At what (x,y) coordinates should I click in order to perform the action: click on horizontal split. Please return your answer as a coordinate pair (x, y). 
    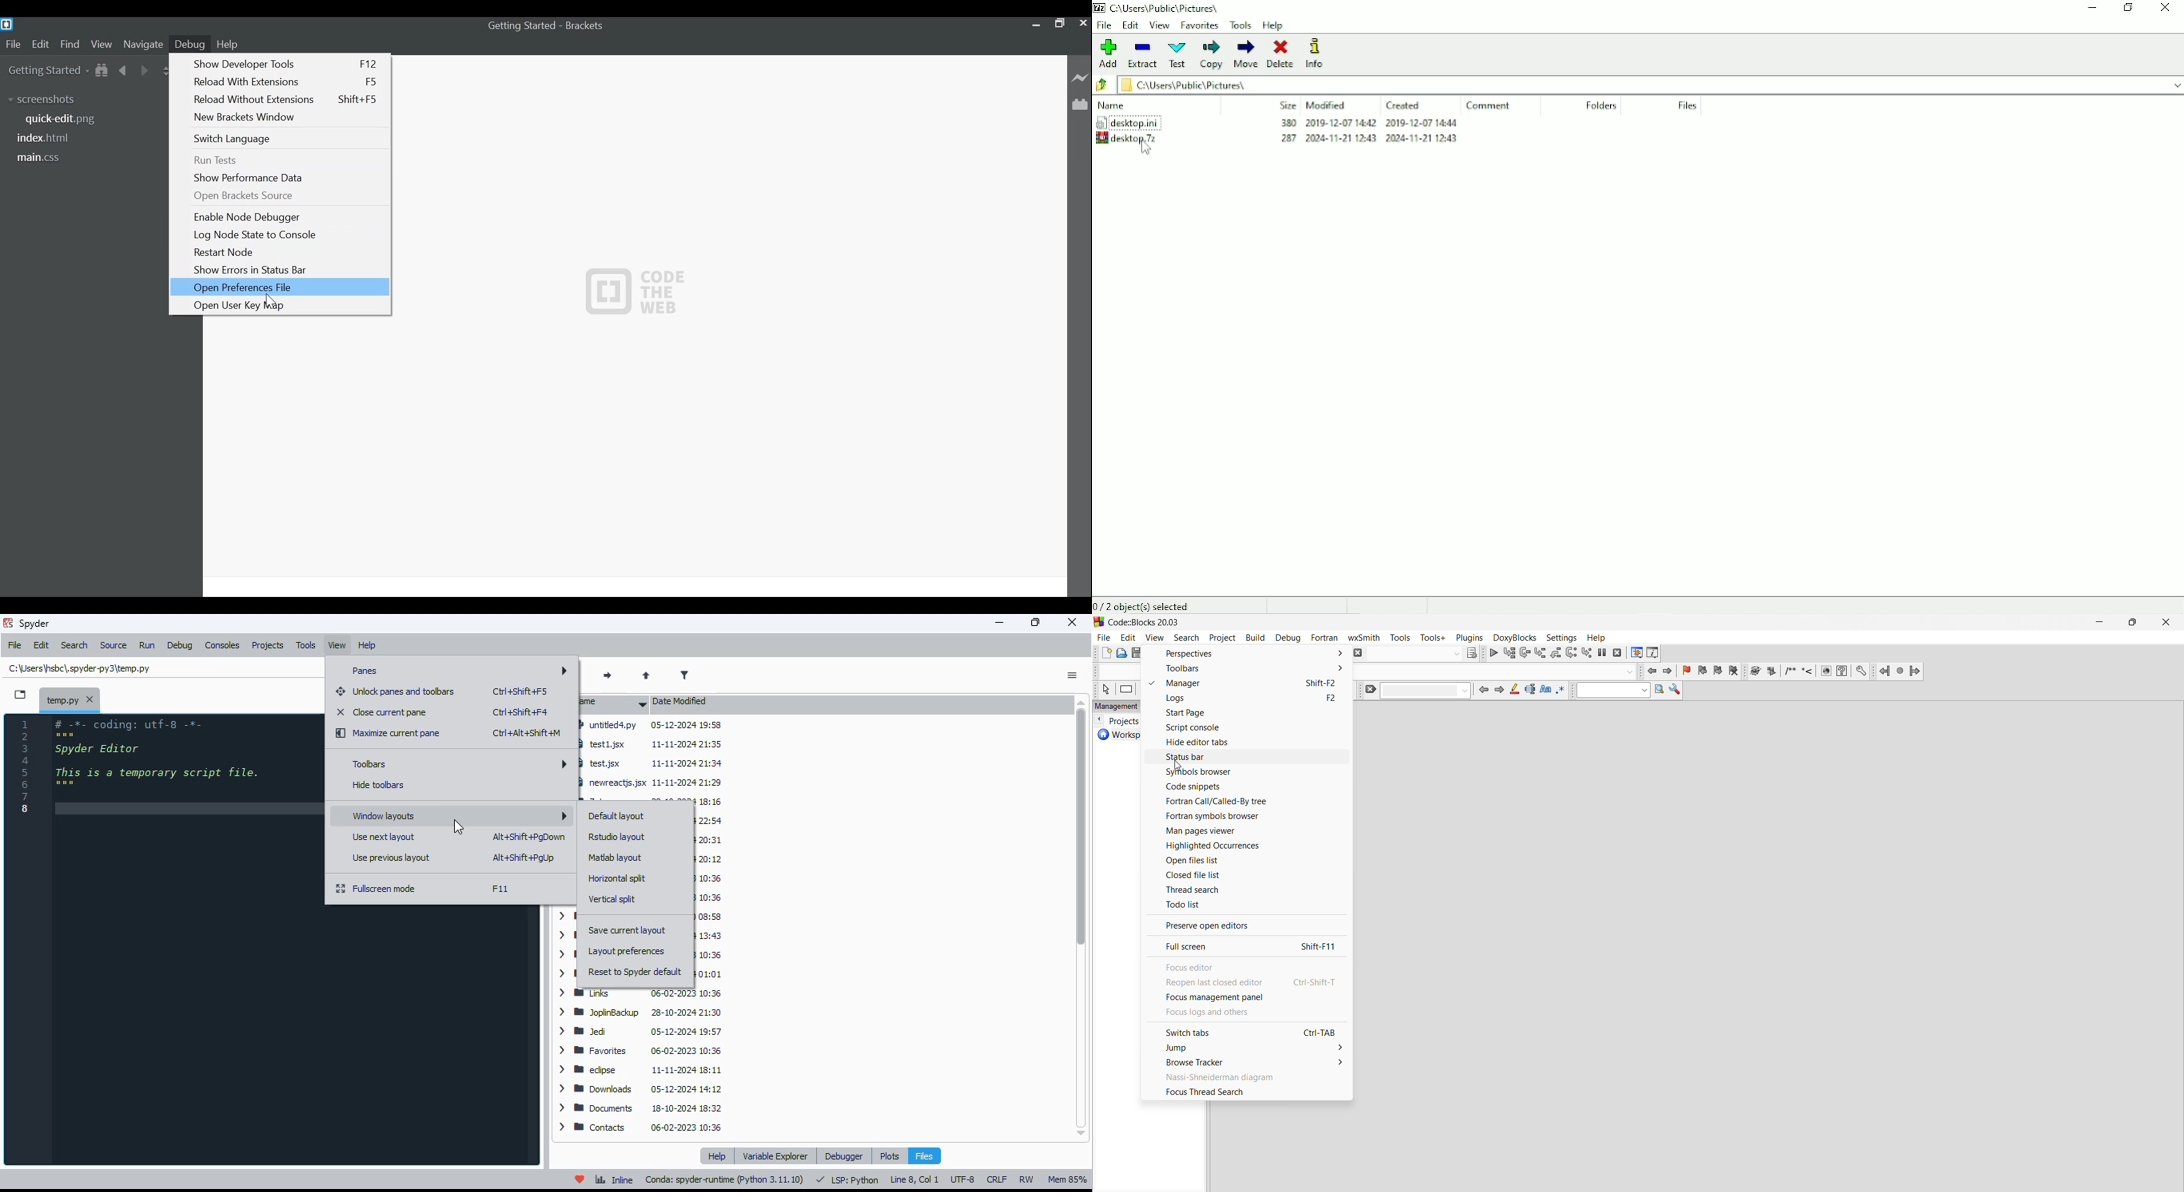
    Looking at the image, I should click on (619, 879).